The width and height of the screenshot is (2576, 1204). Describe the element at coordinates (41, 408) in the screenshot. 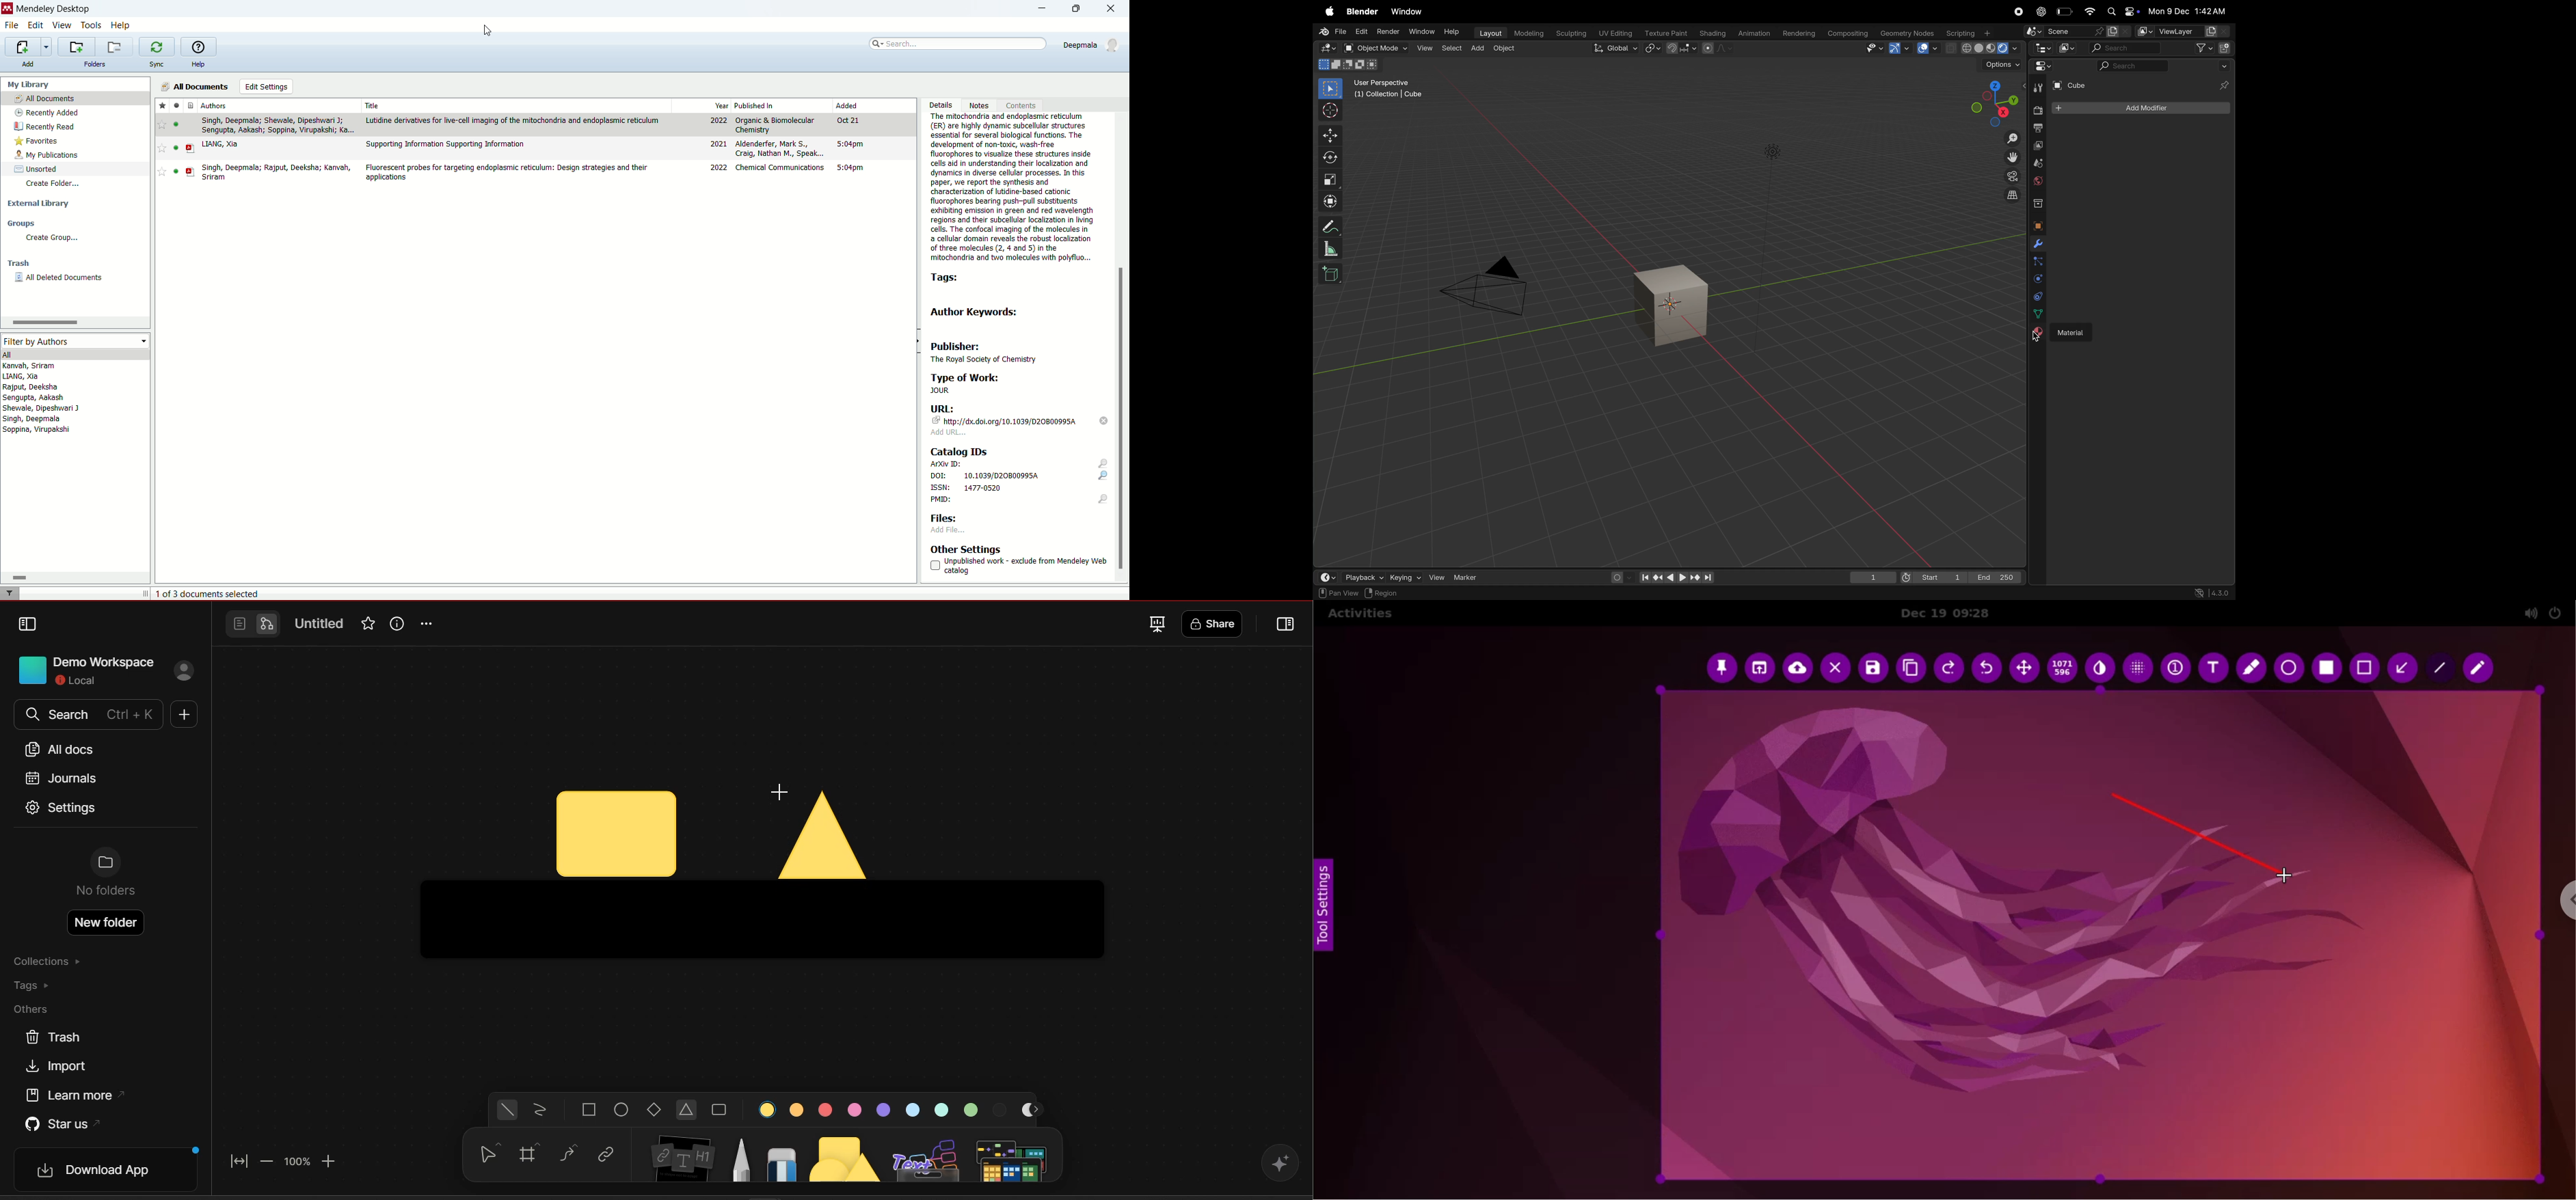

I see `shewale, dipeshwari J` at that location.